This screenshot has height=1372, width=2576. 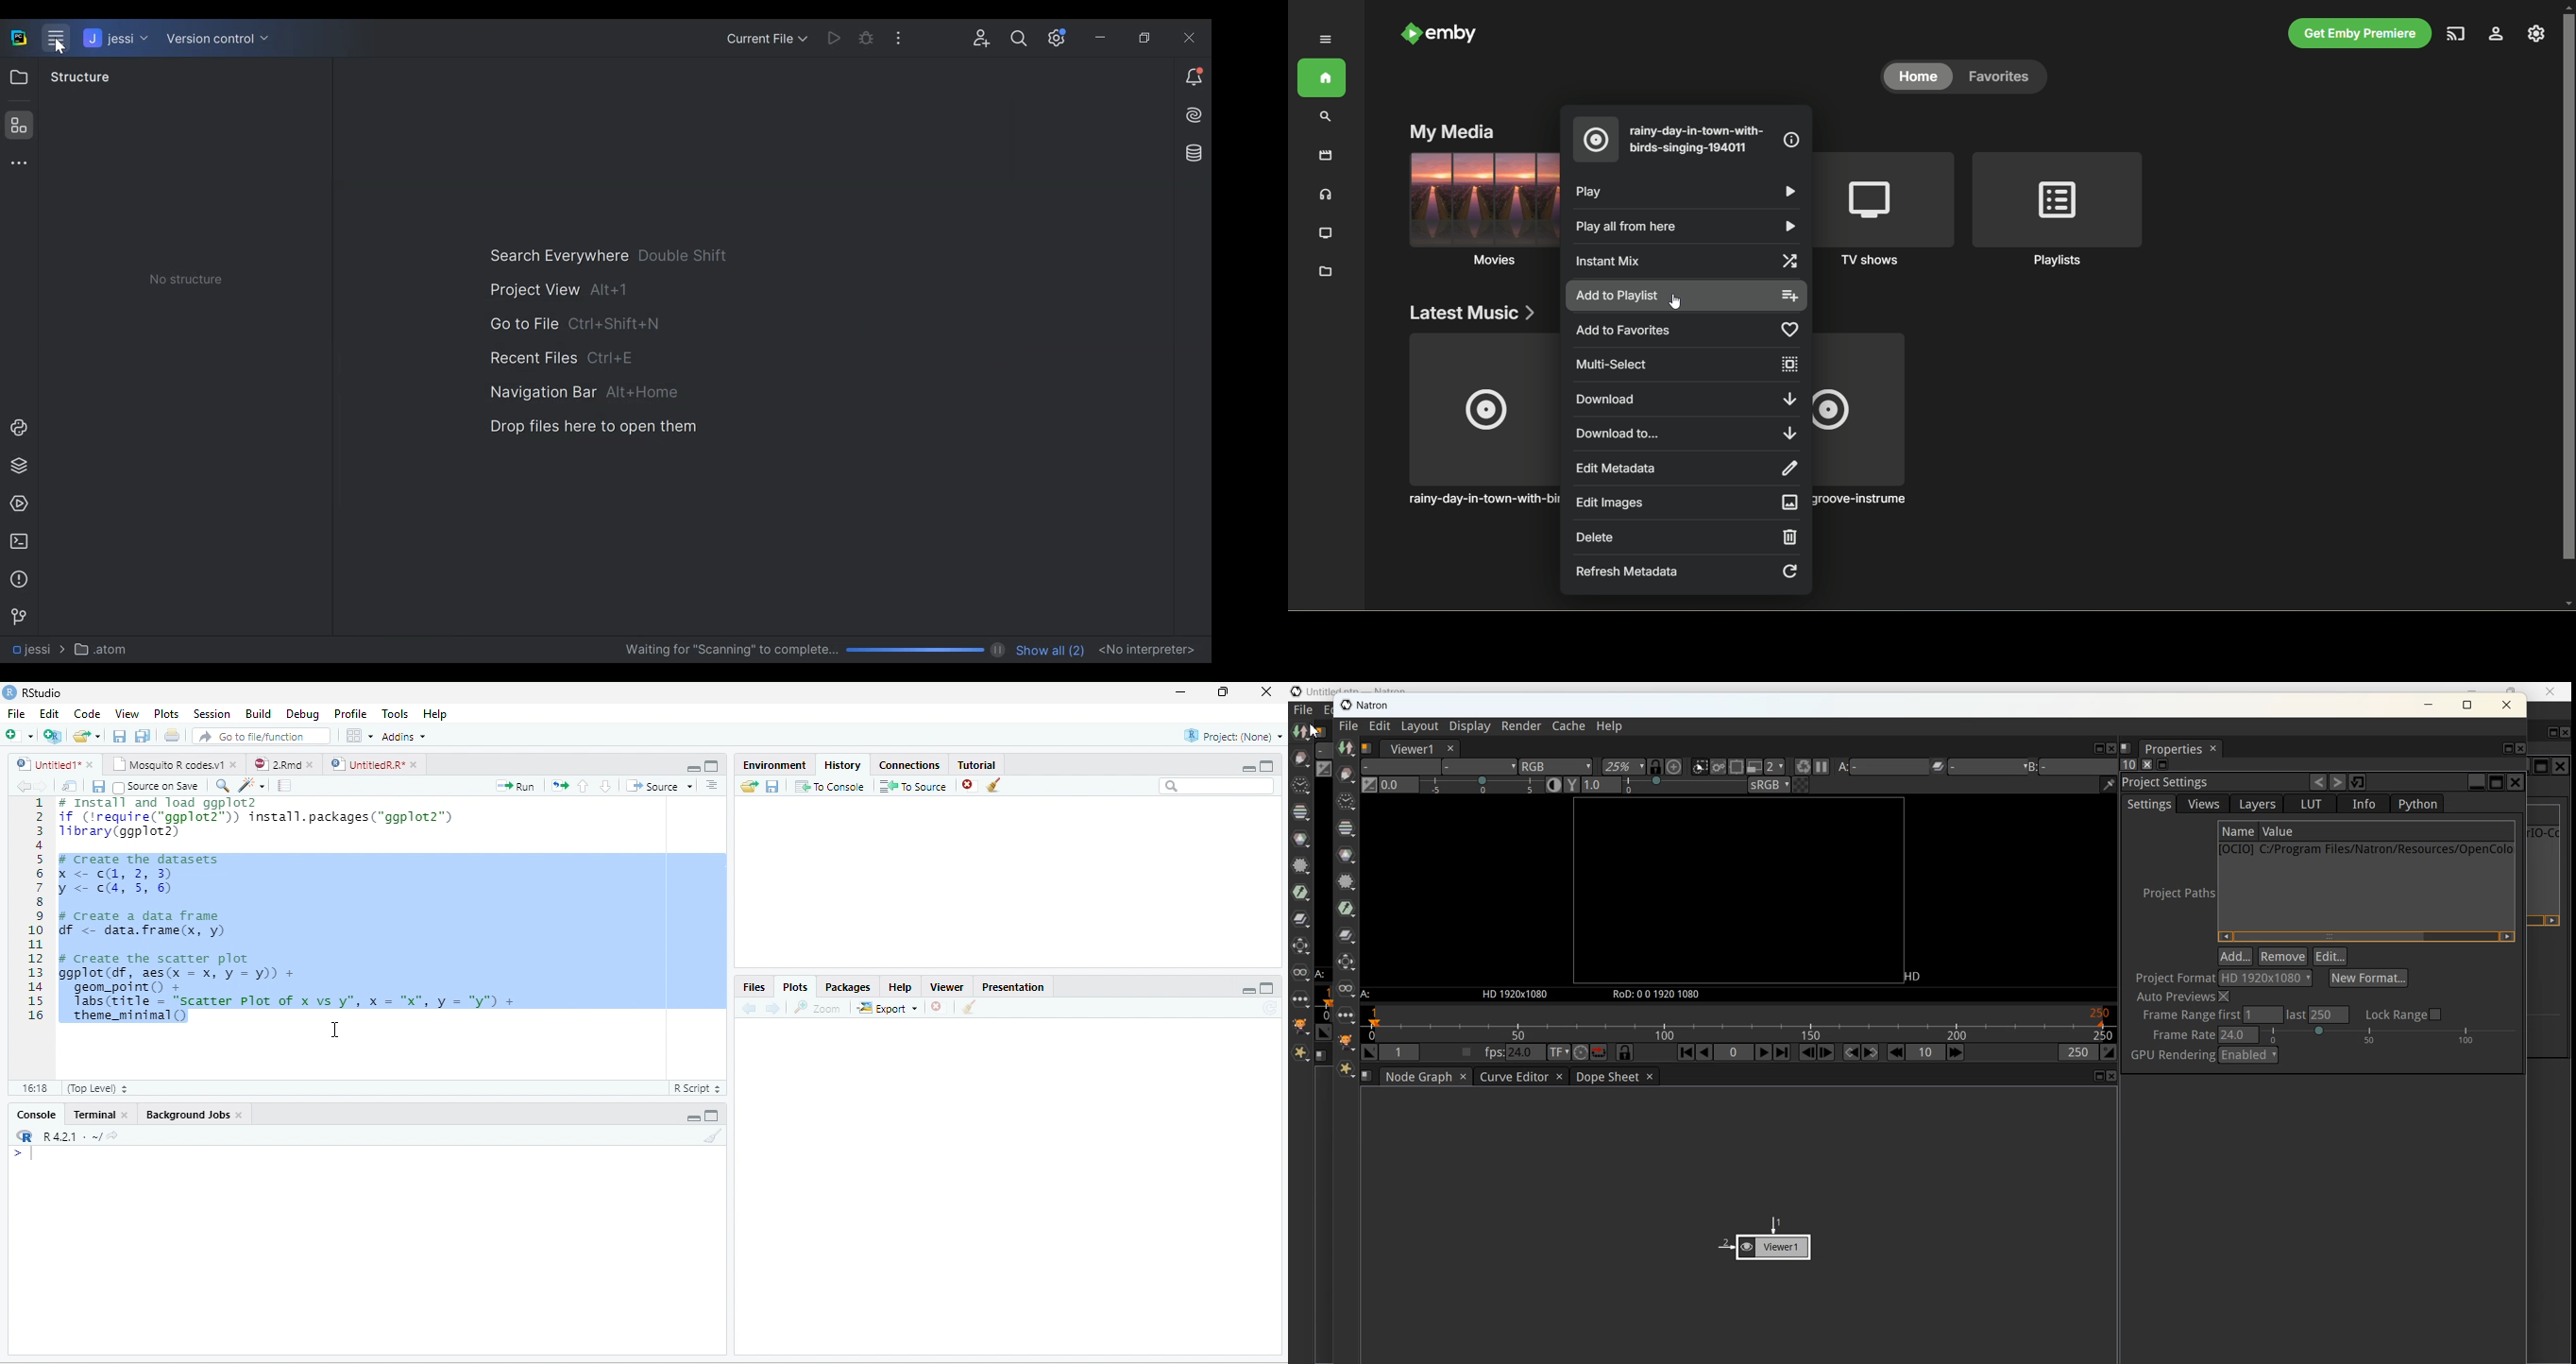 What do you see at coordinates (846, 986) in the screenshot?
I see `Packages` at bounding box center [846, 986].